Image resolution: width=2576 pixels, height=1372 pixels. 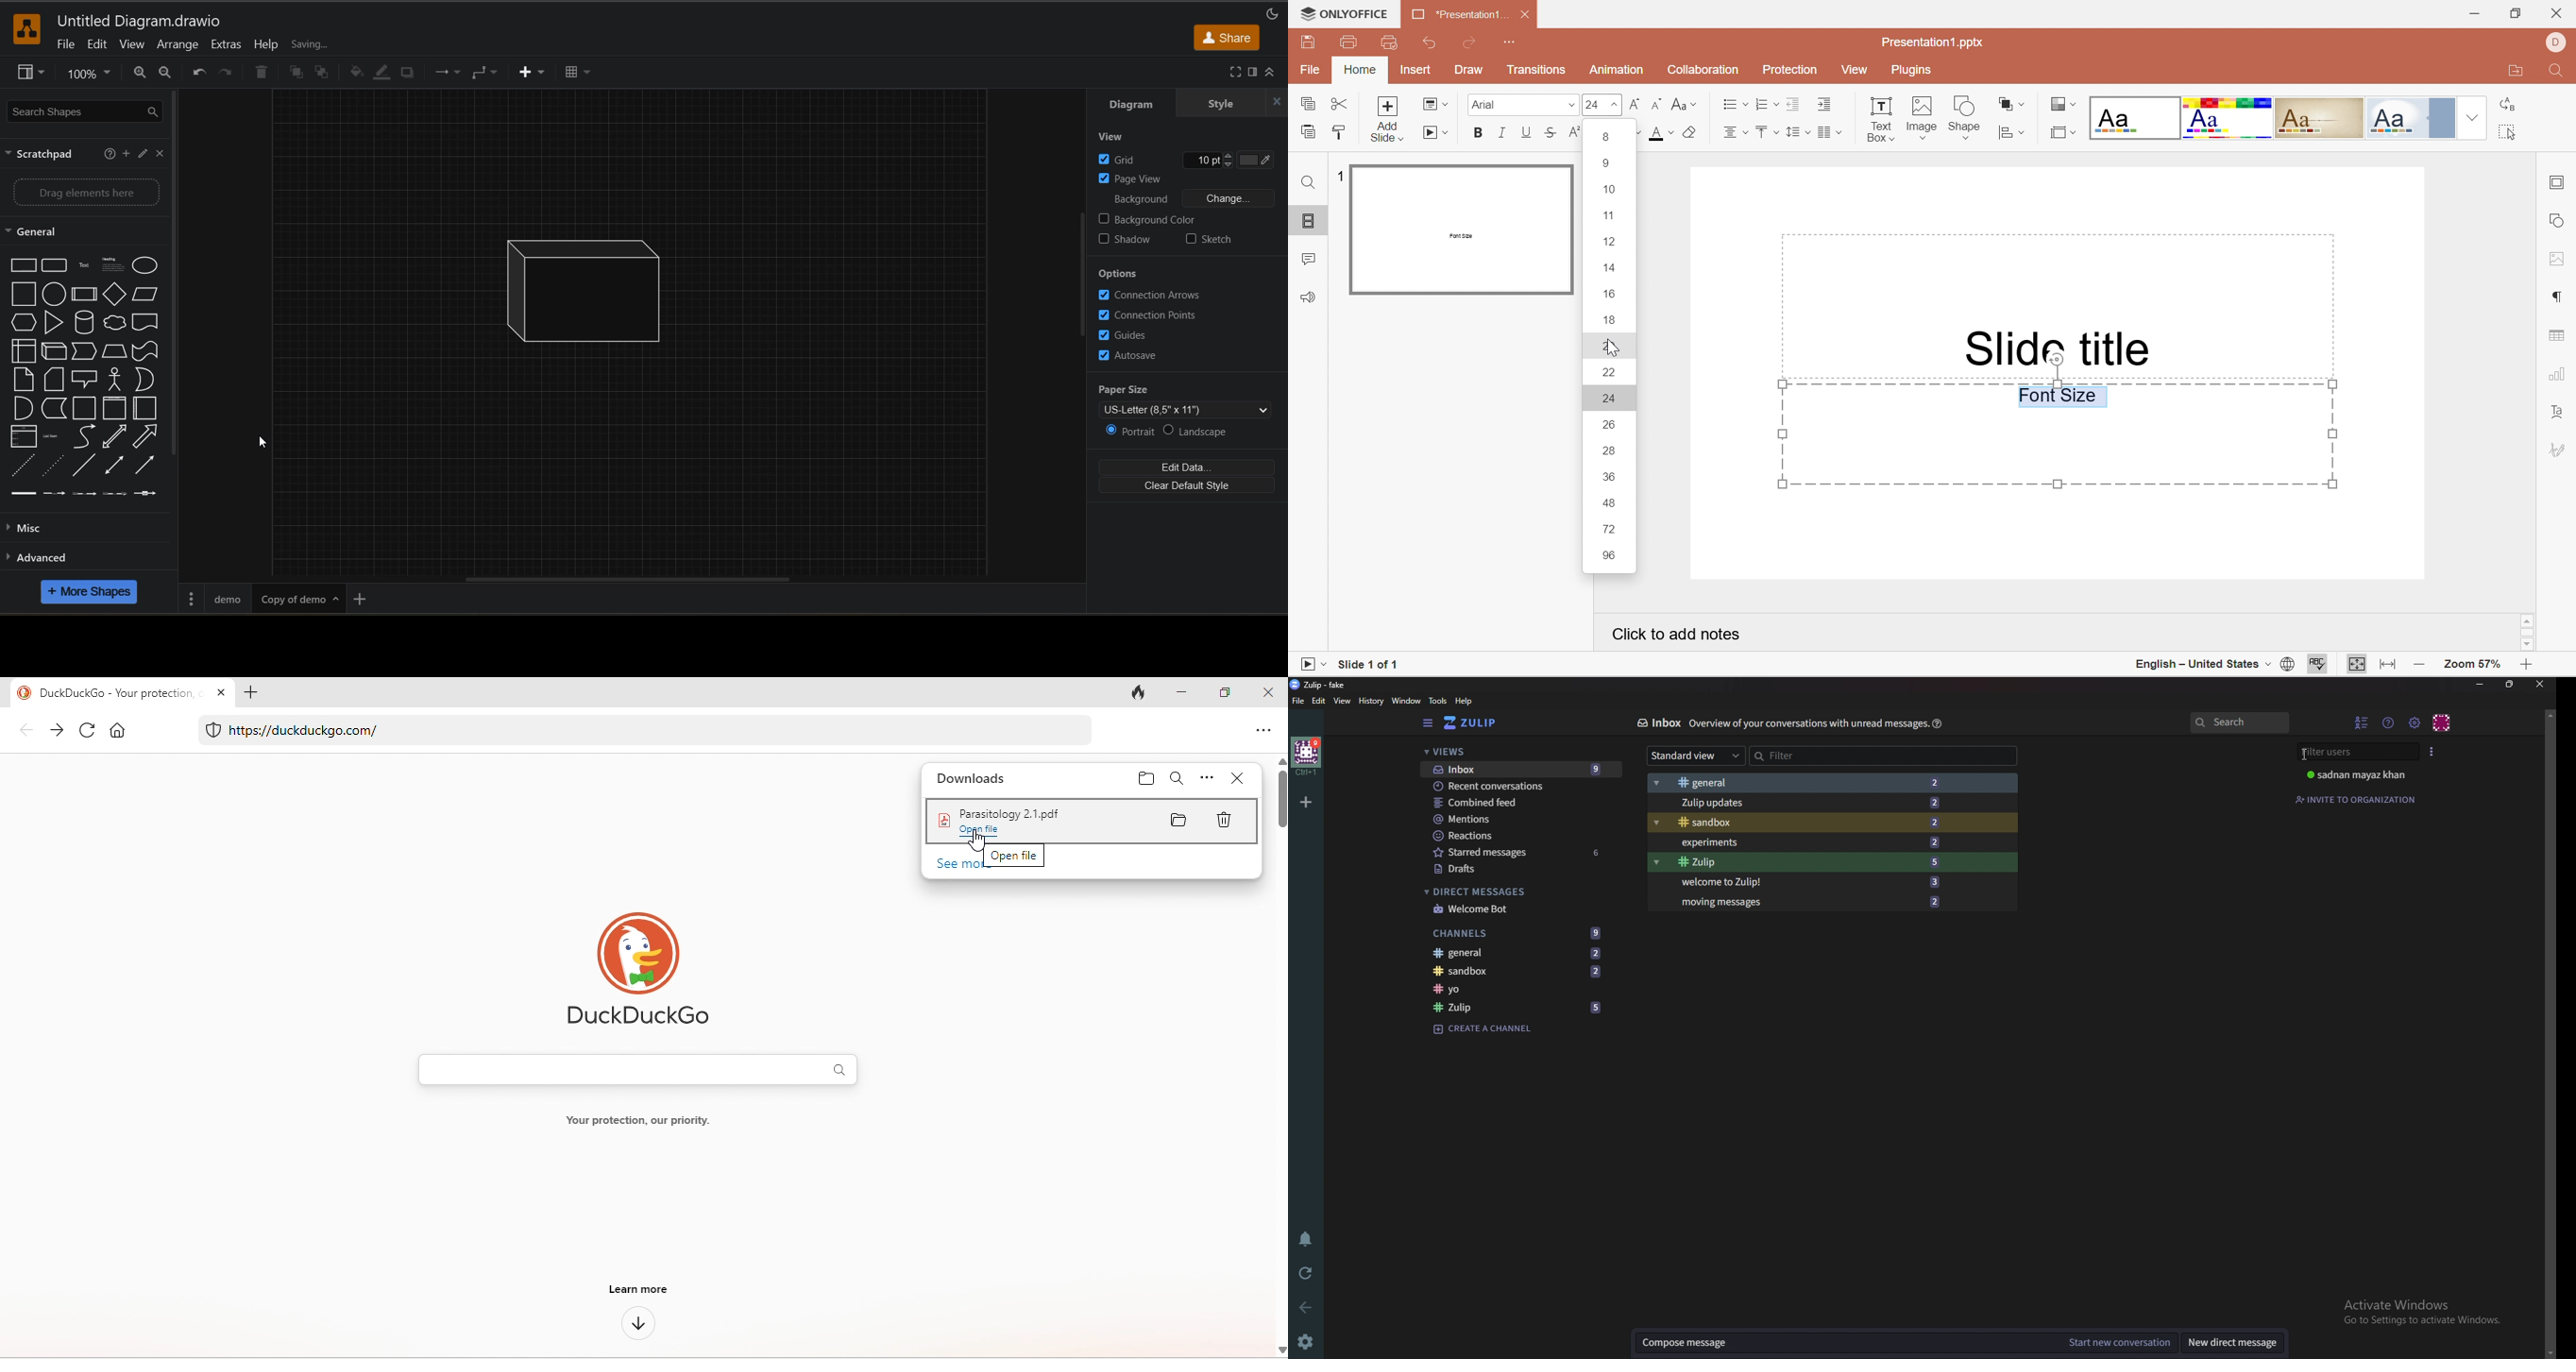 What do you see at coordinates (1511, 43) in the screenshot?
I see `Customize quick access toolbar` at bounding box center [1511, 43].